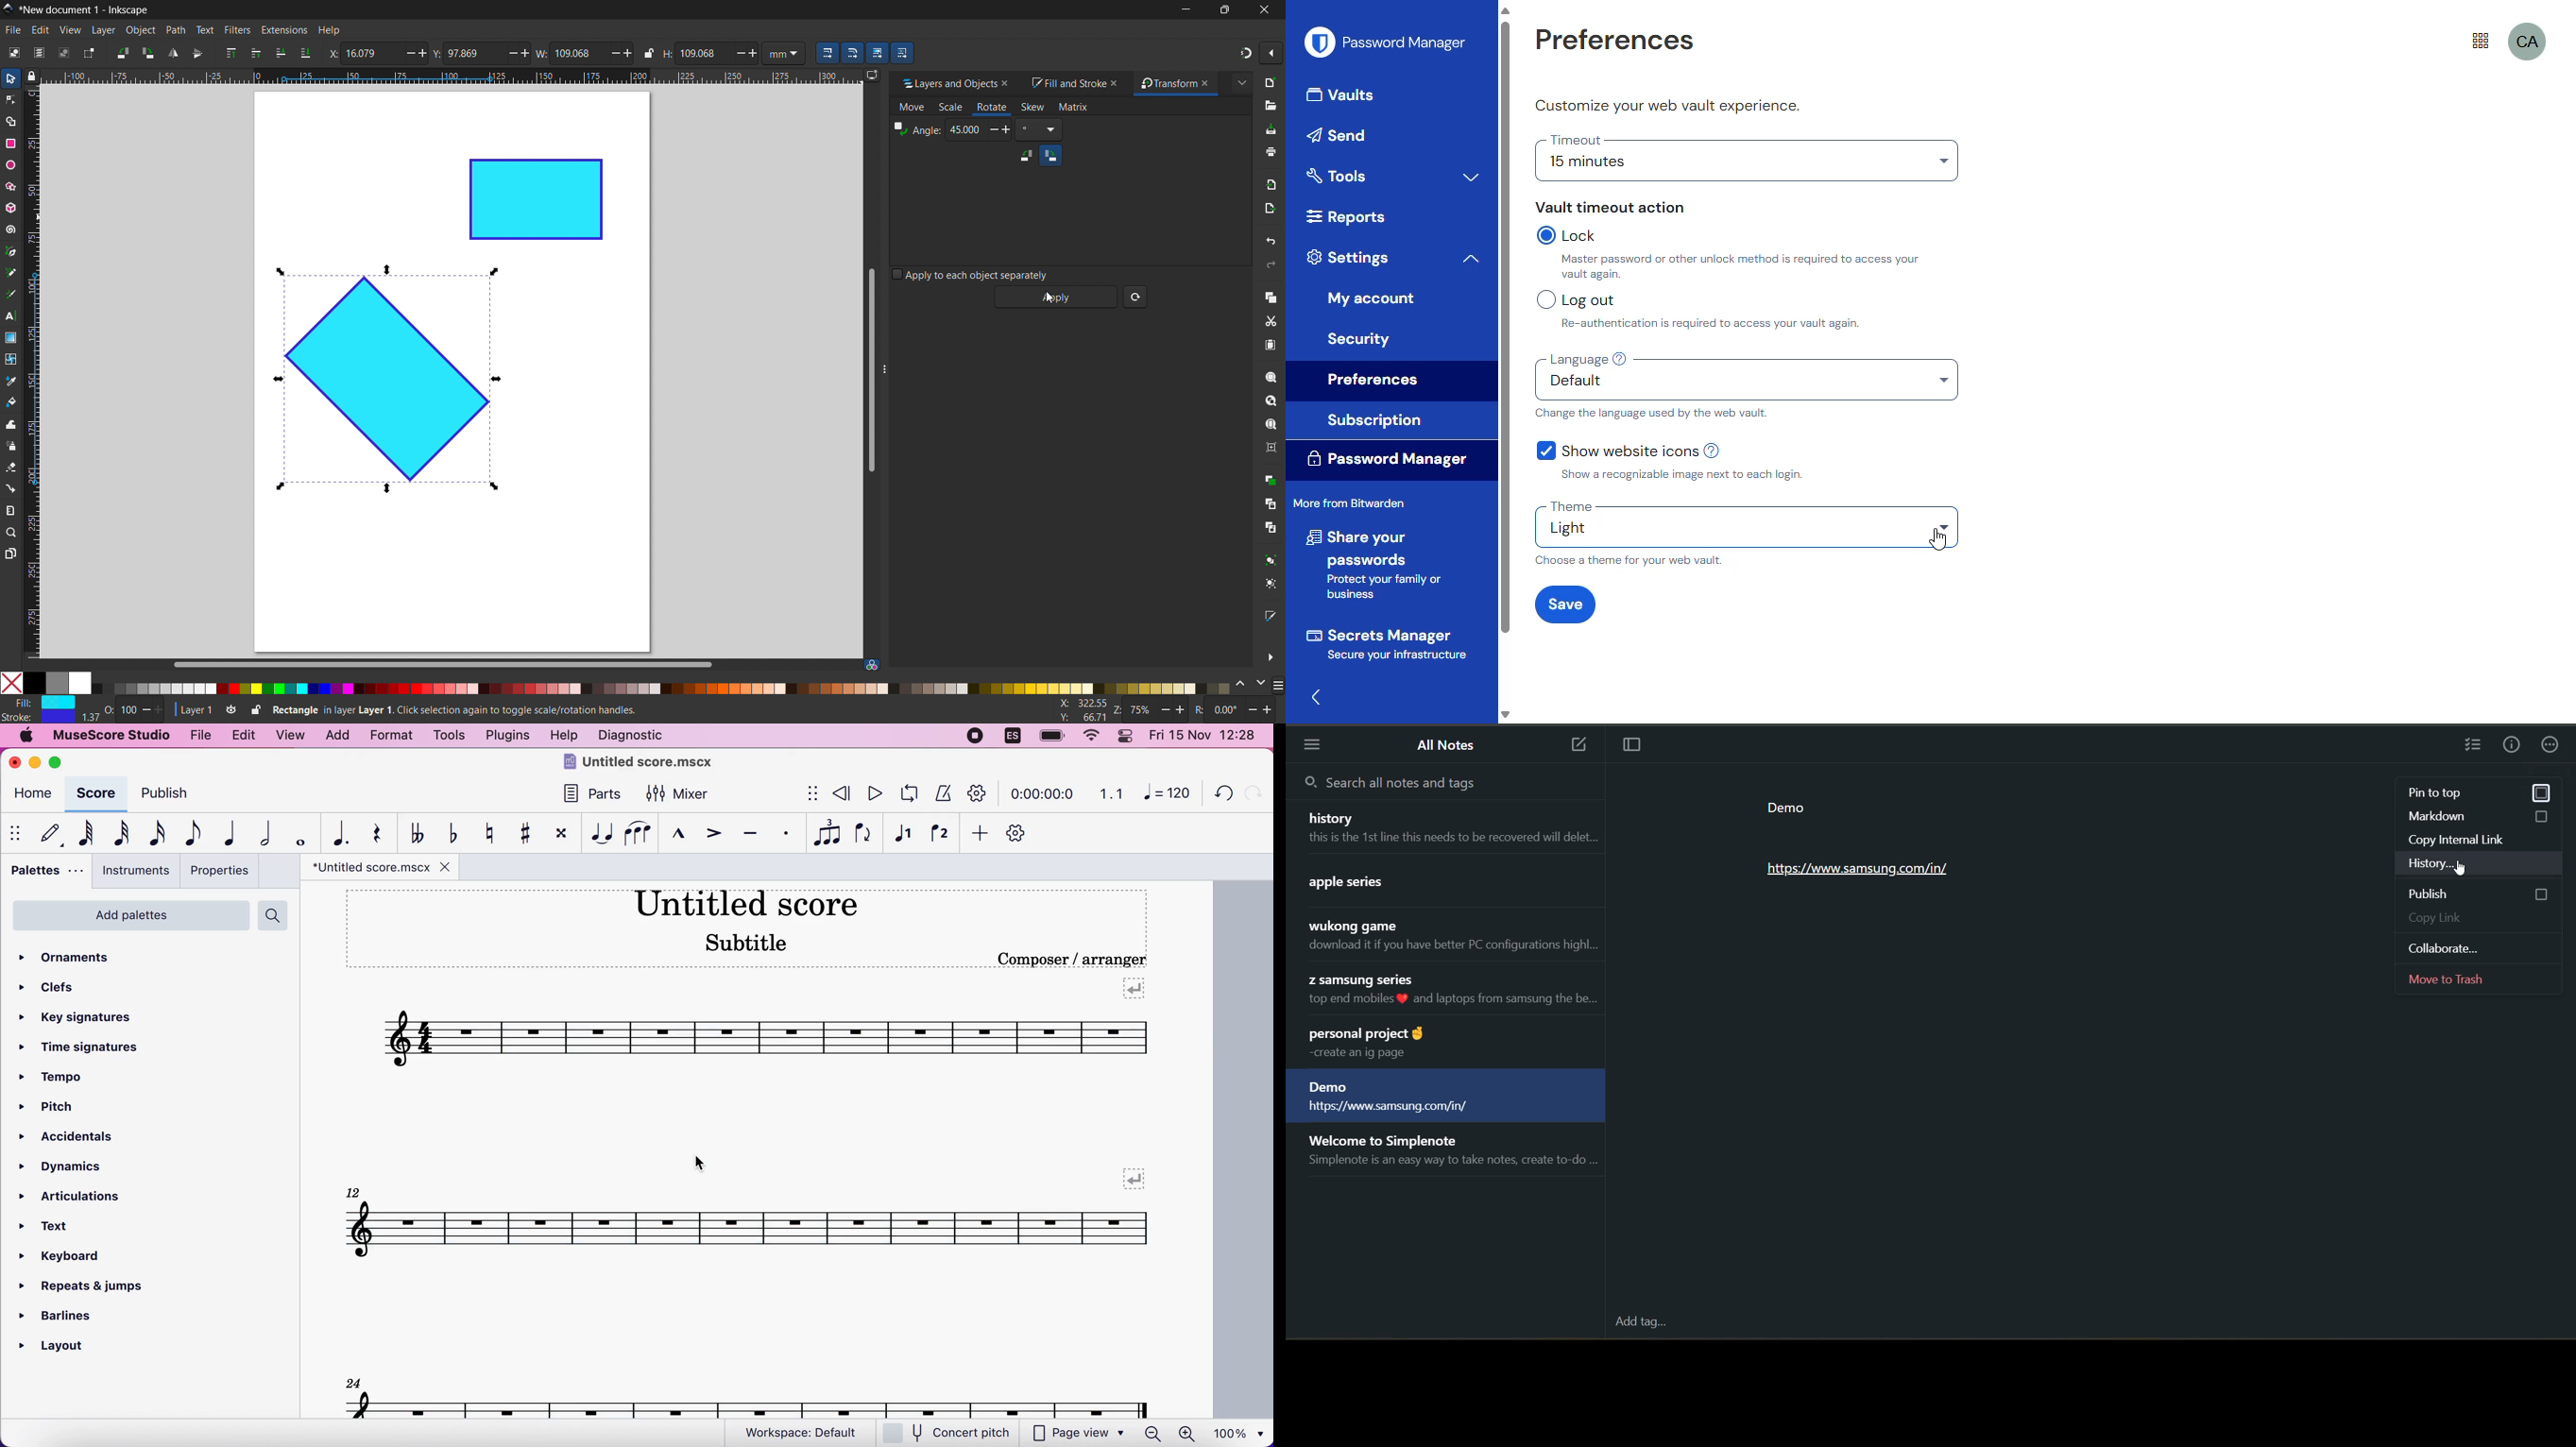 This screenshot has height=1456, width=2576. I want to click on layout, so click(65, 1343).